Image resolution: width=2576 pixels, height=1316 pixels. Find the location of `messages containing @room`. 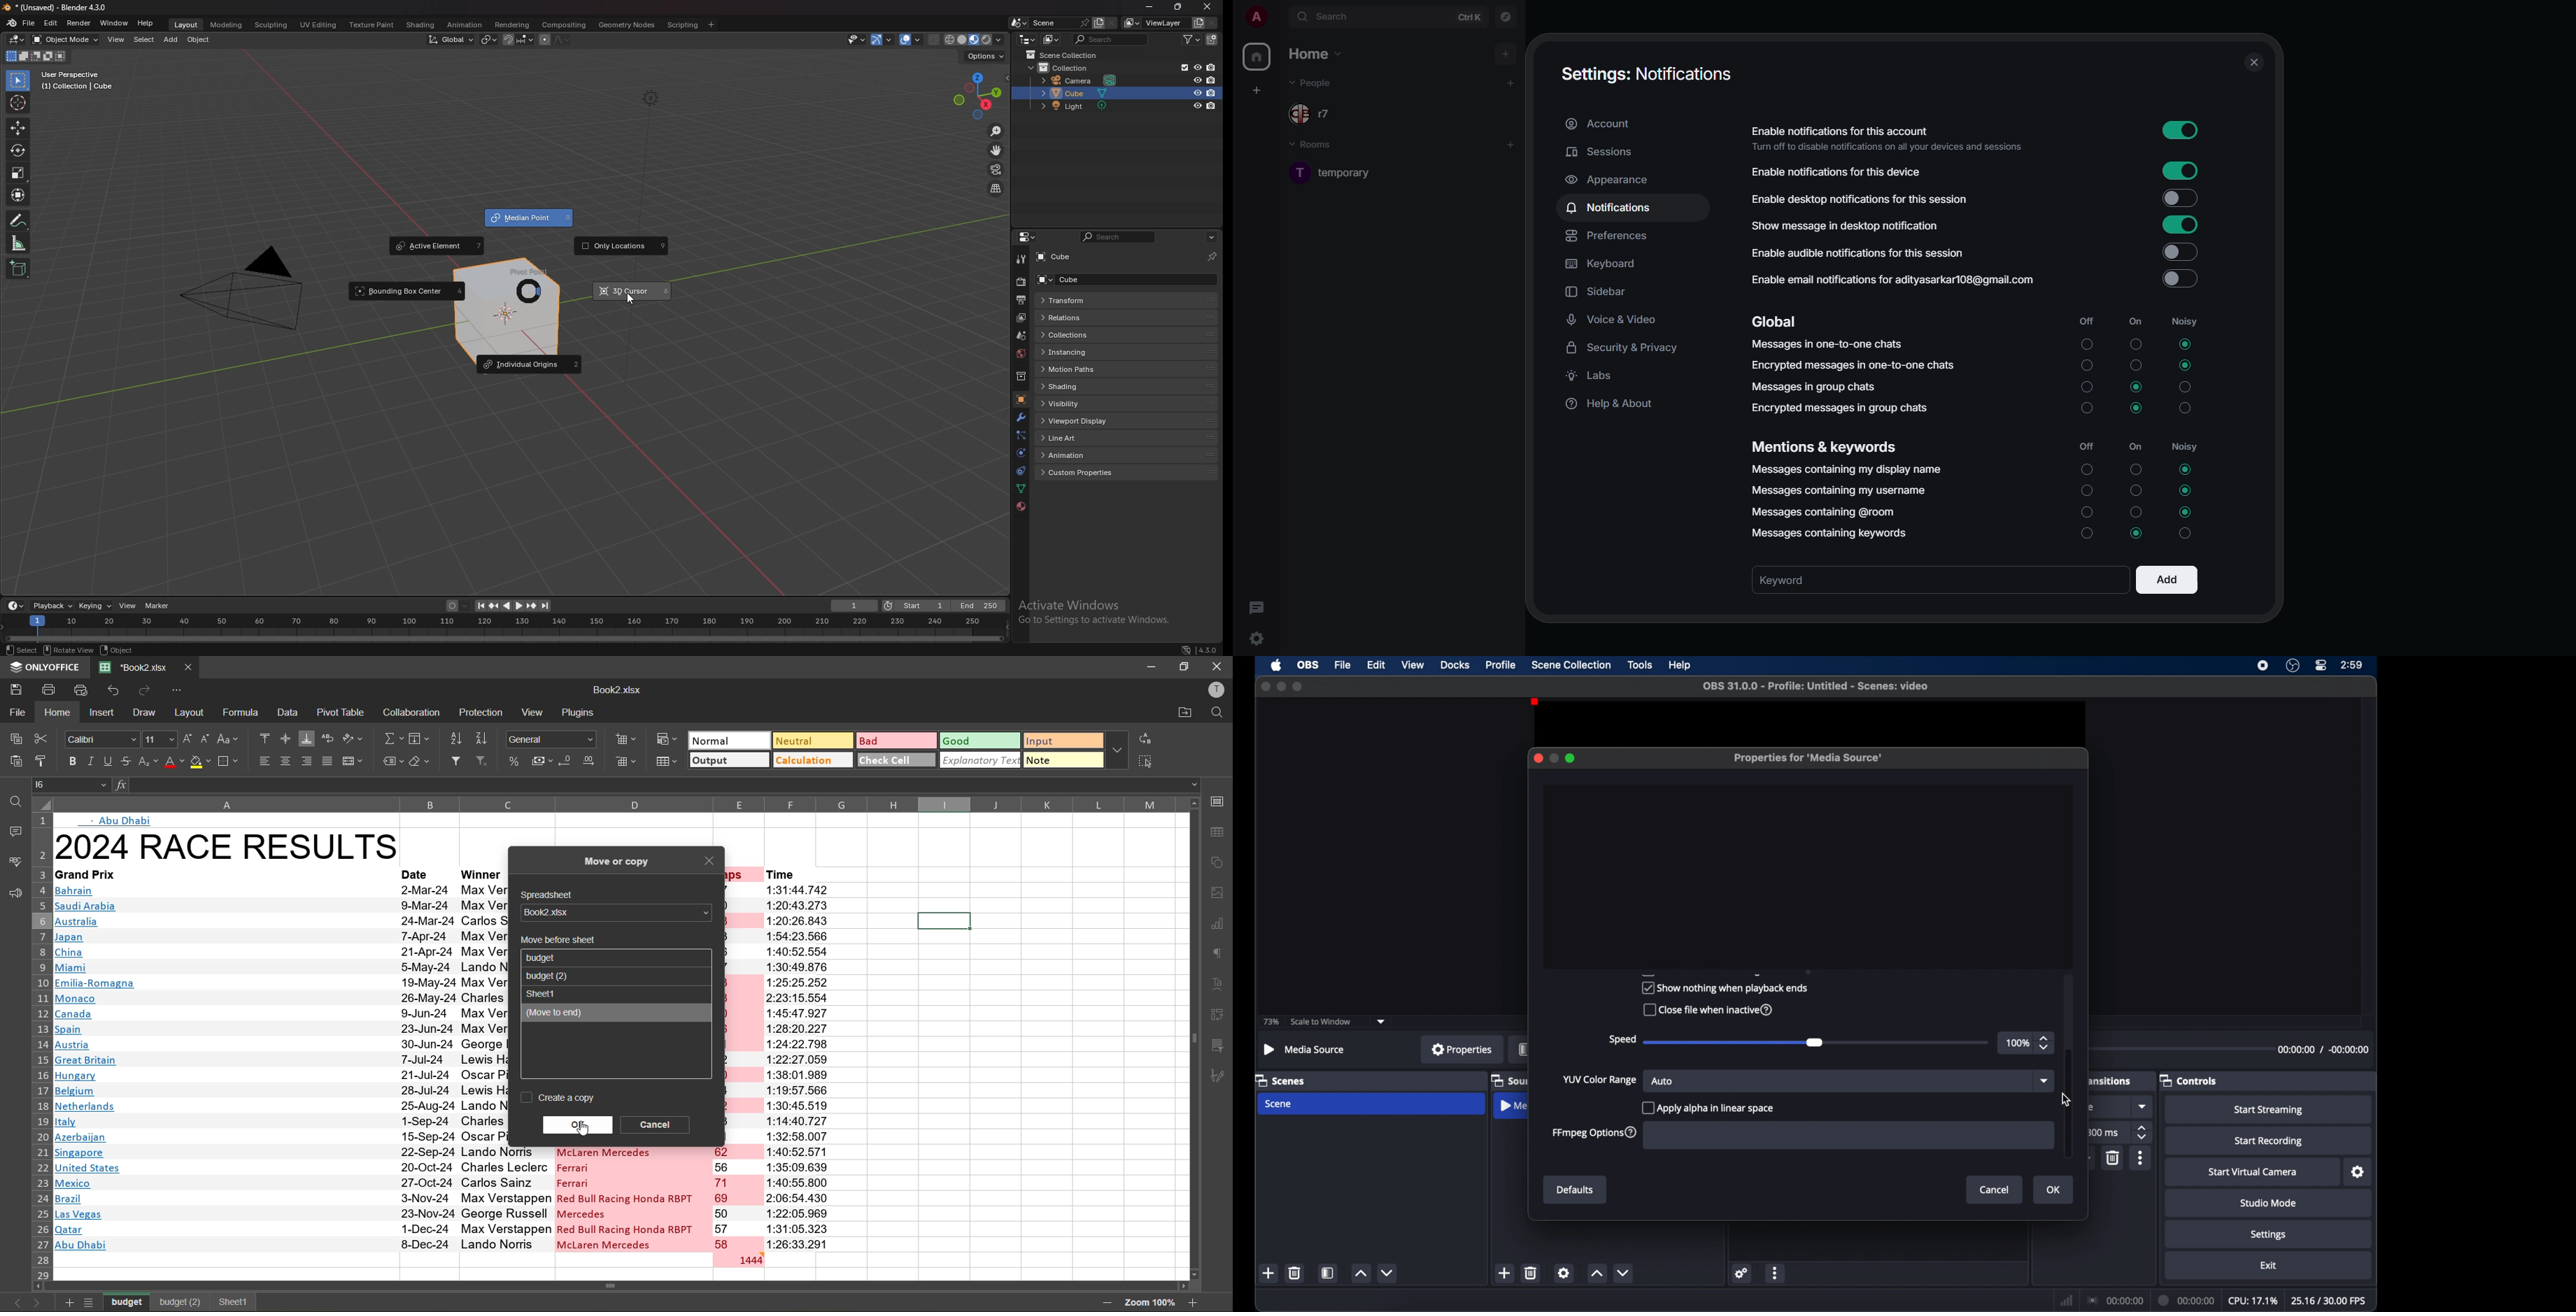

messages containing @room is located at coordinates (1822, 512).